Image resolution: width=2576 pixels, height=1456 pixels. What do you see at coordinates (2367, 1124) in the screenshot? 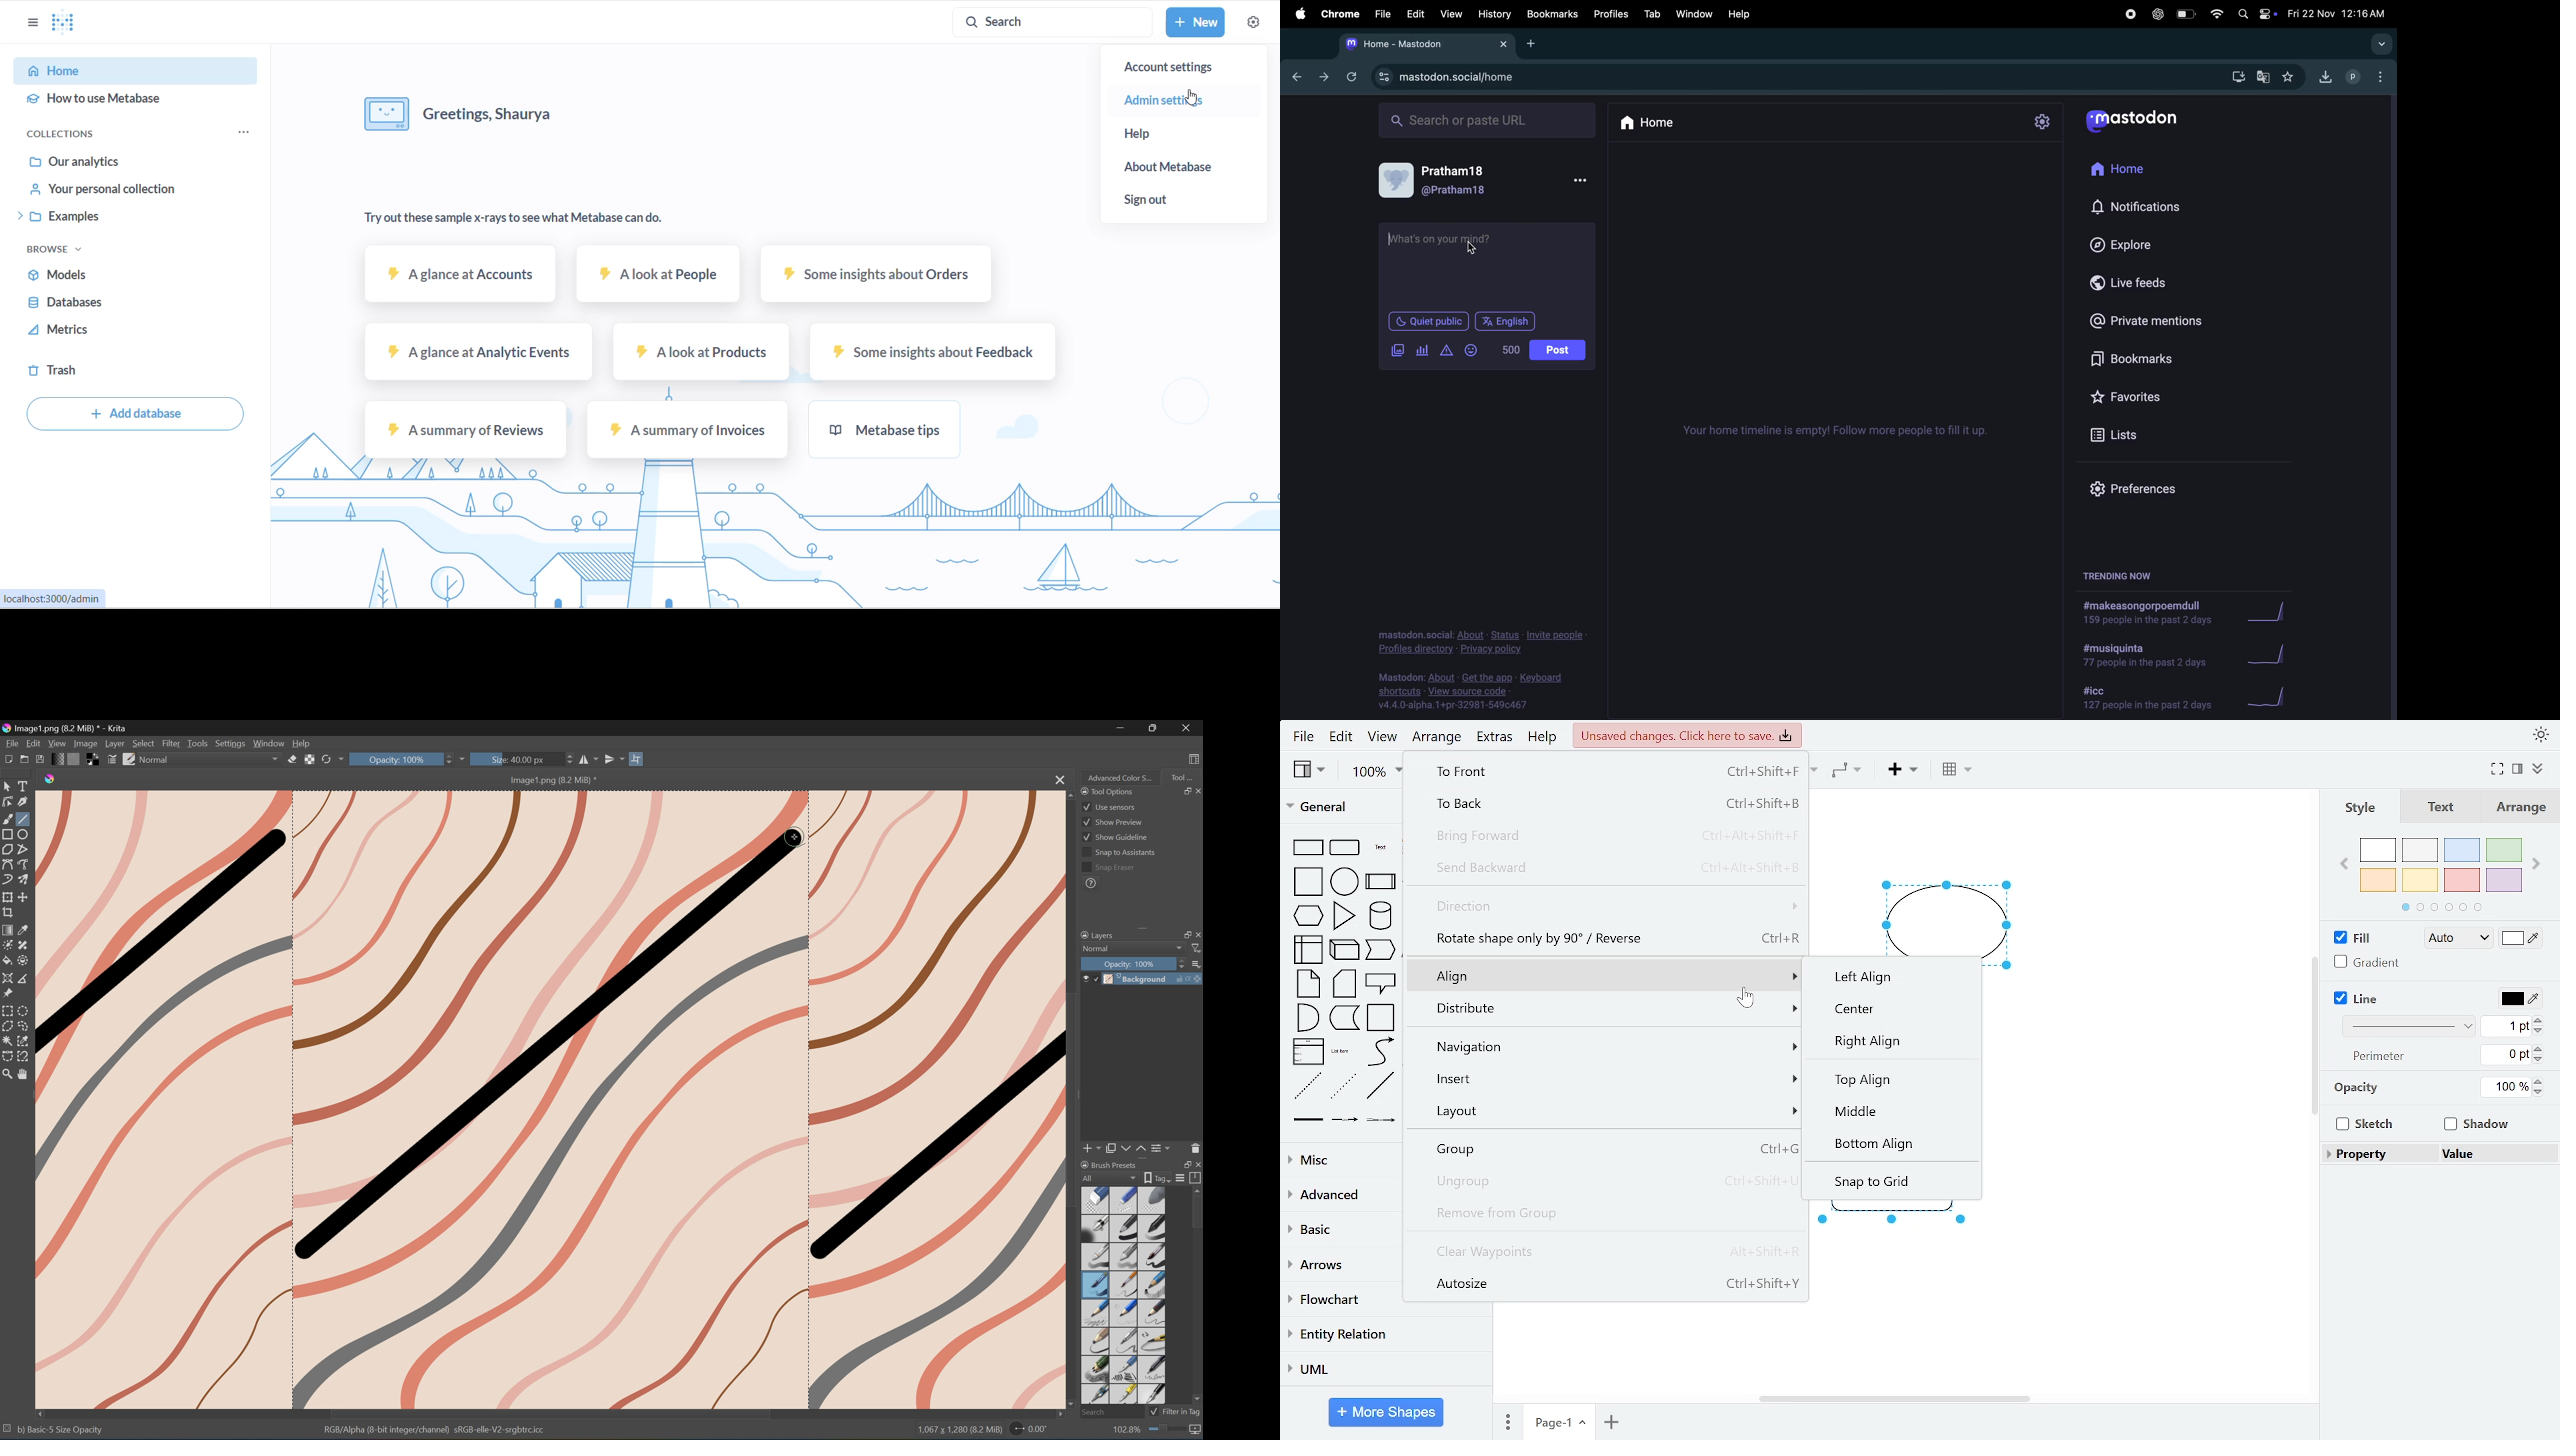
I see `Sketch` at bounding box center [2367, 1124].